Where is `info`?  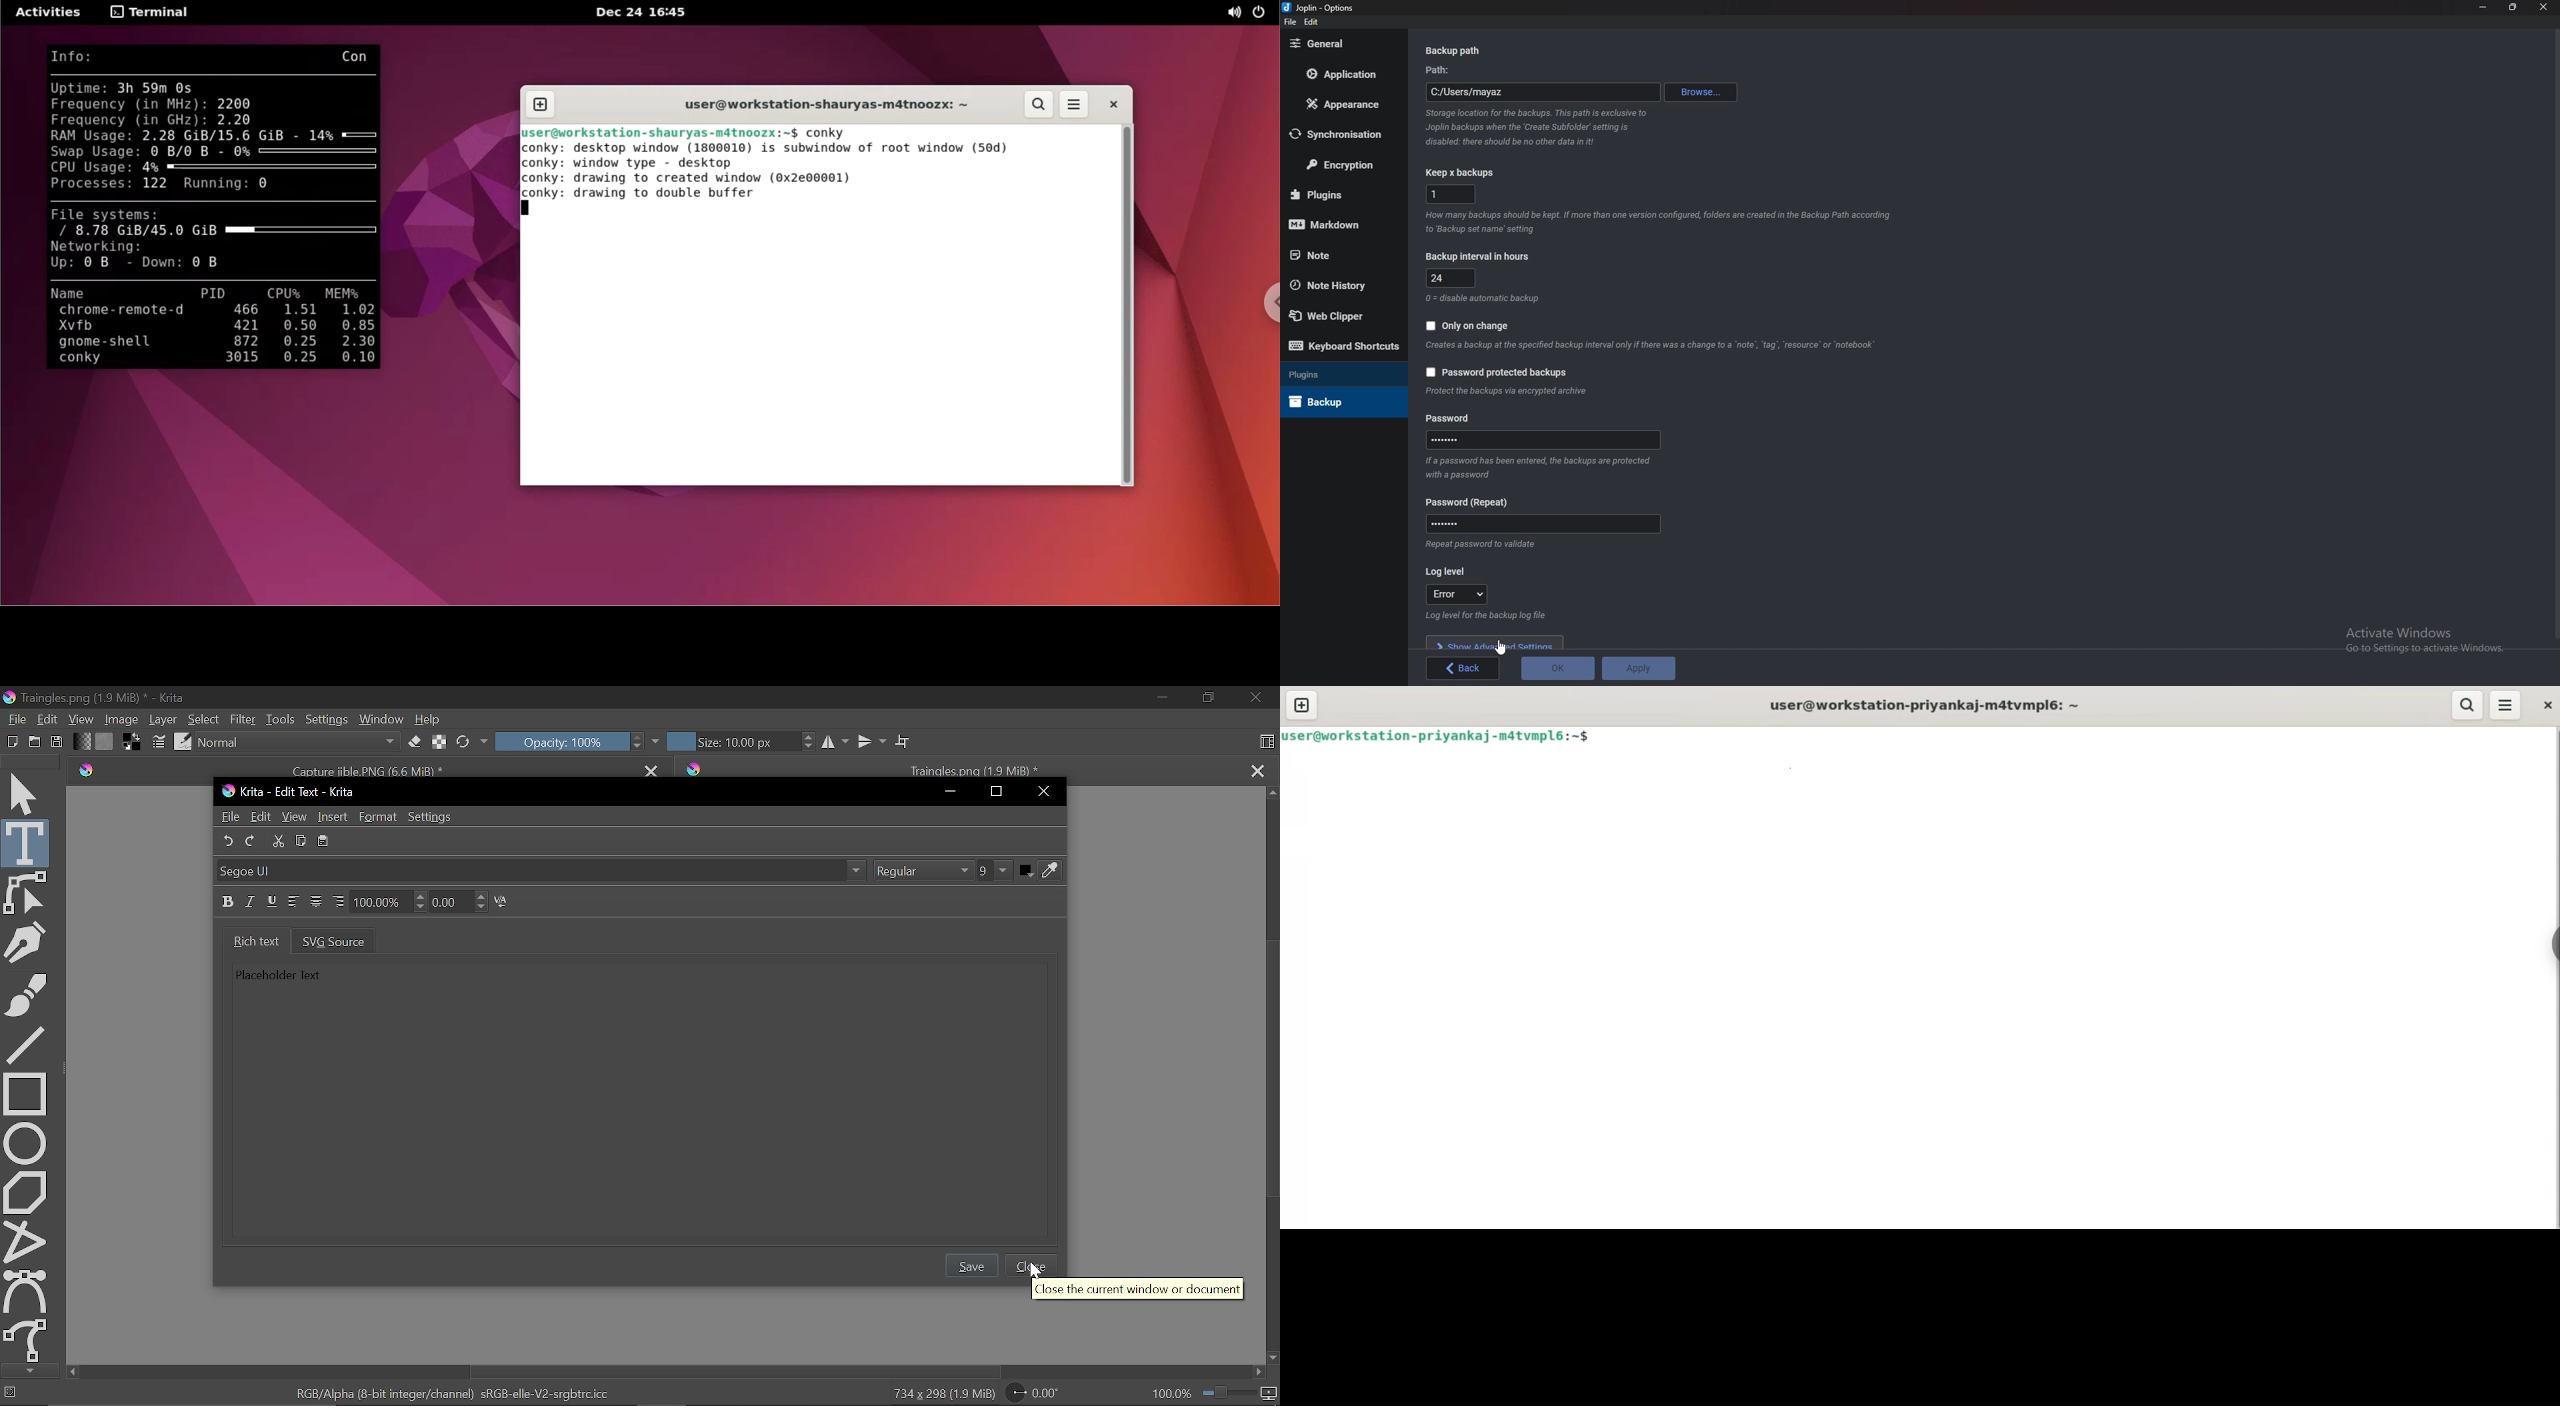 info is located at coordinates (1509, 393).